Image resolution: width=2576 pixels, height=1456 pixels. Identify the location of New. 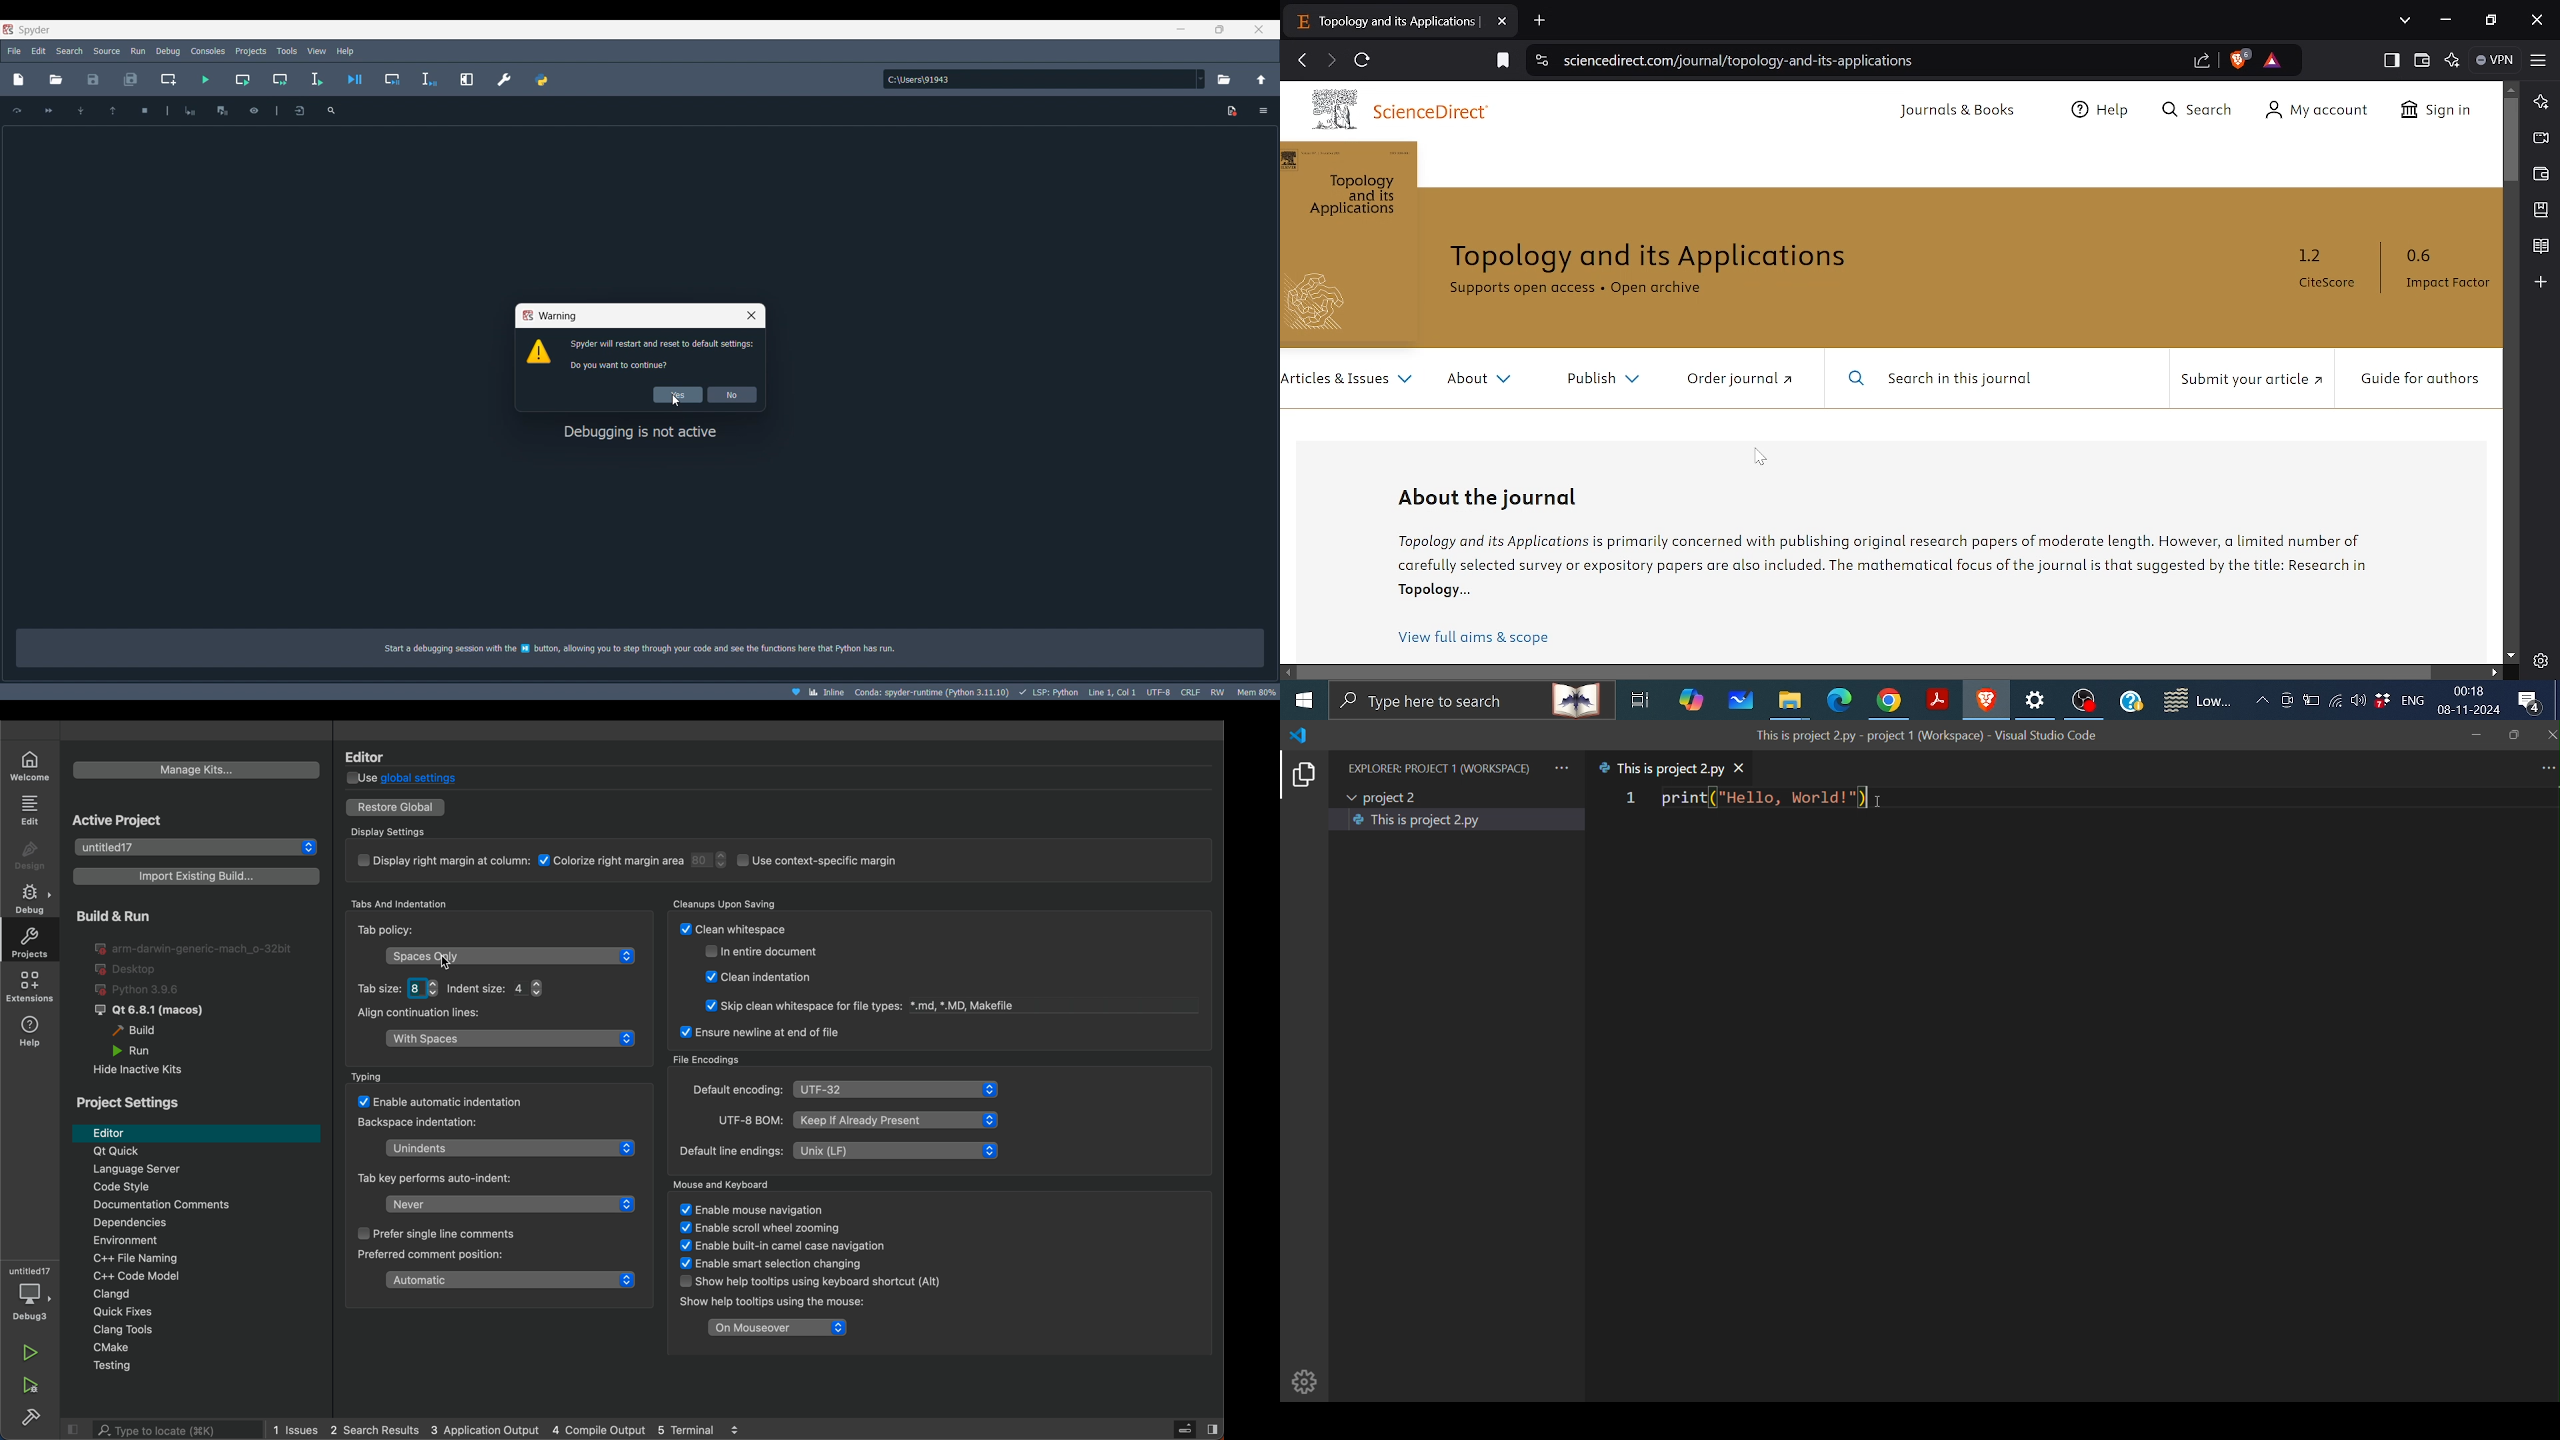
(20, 79).